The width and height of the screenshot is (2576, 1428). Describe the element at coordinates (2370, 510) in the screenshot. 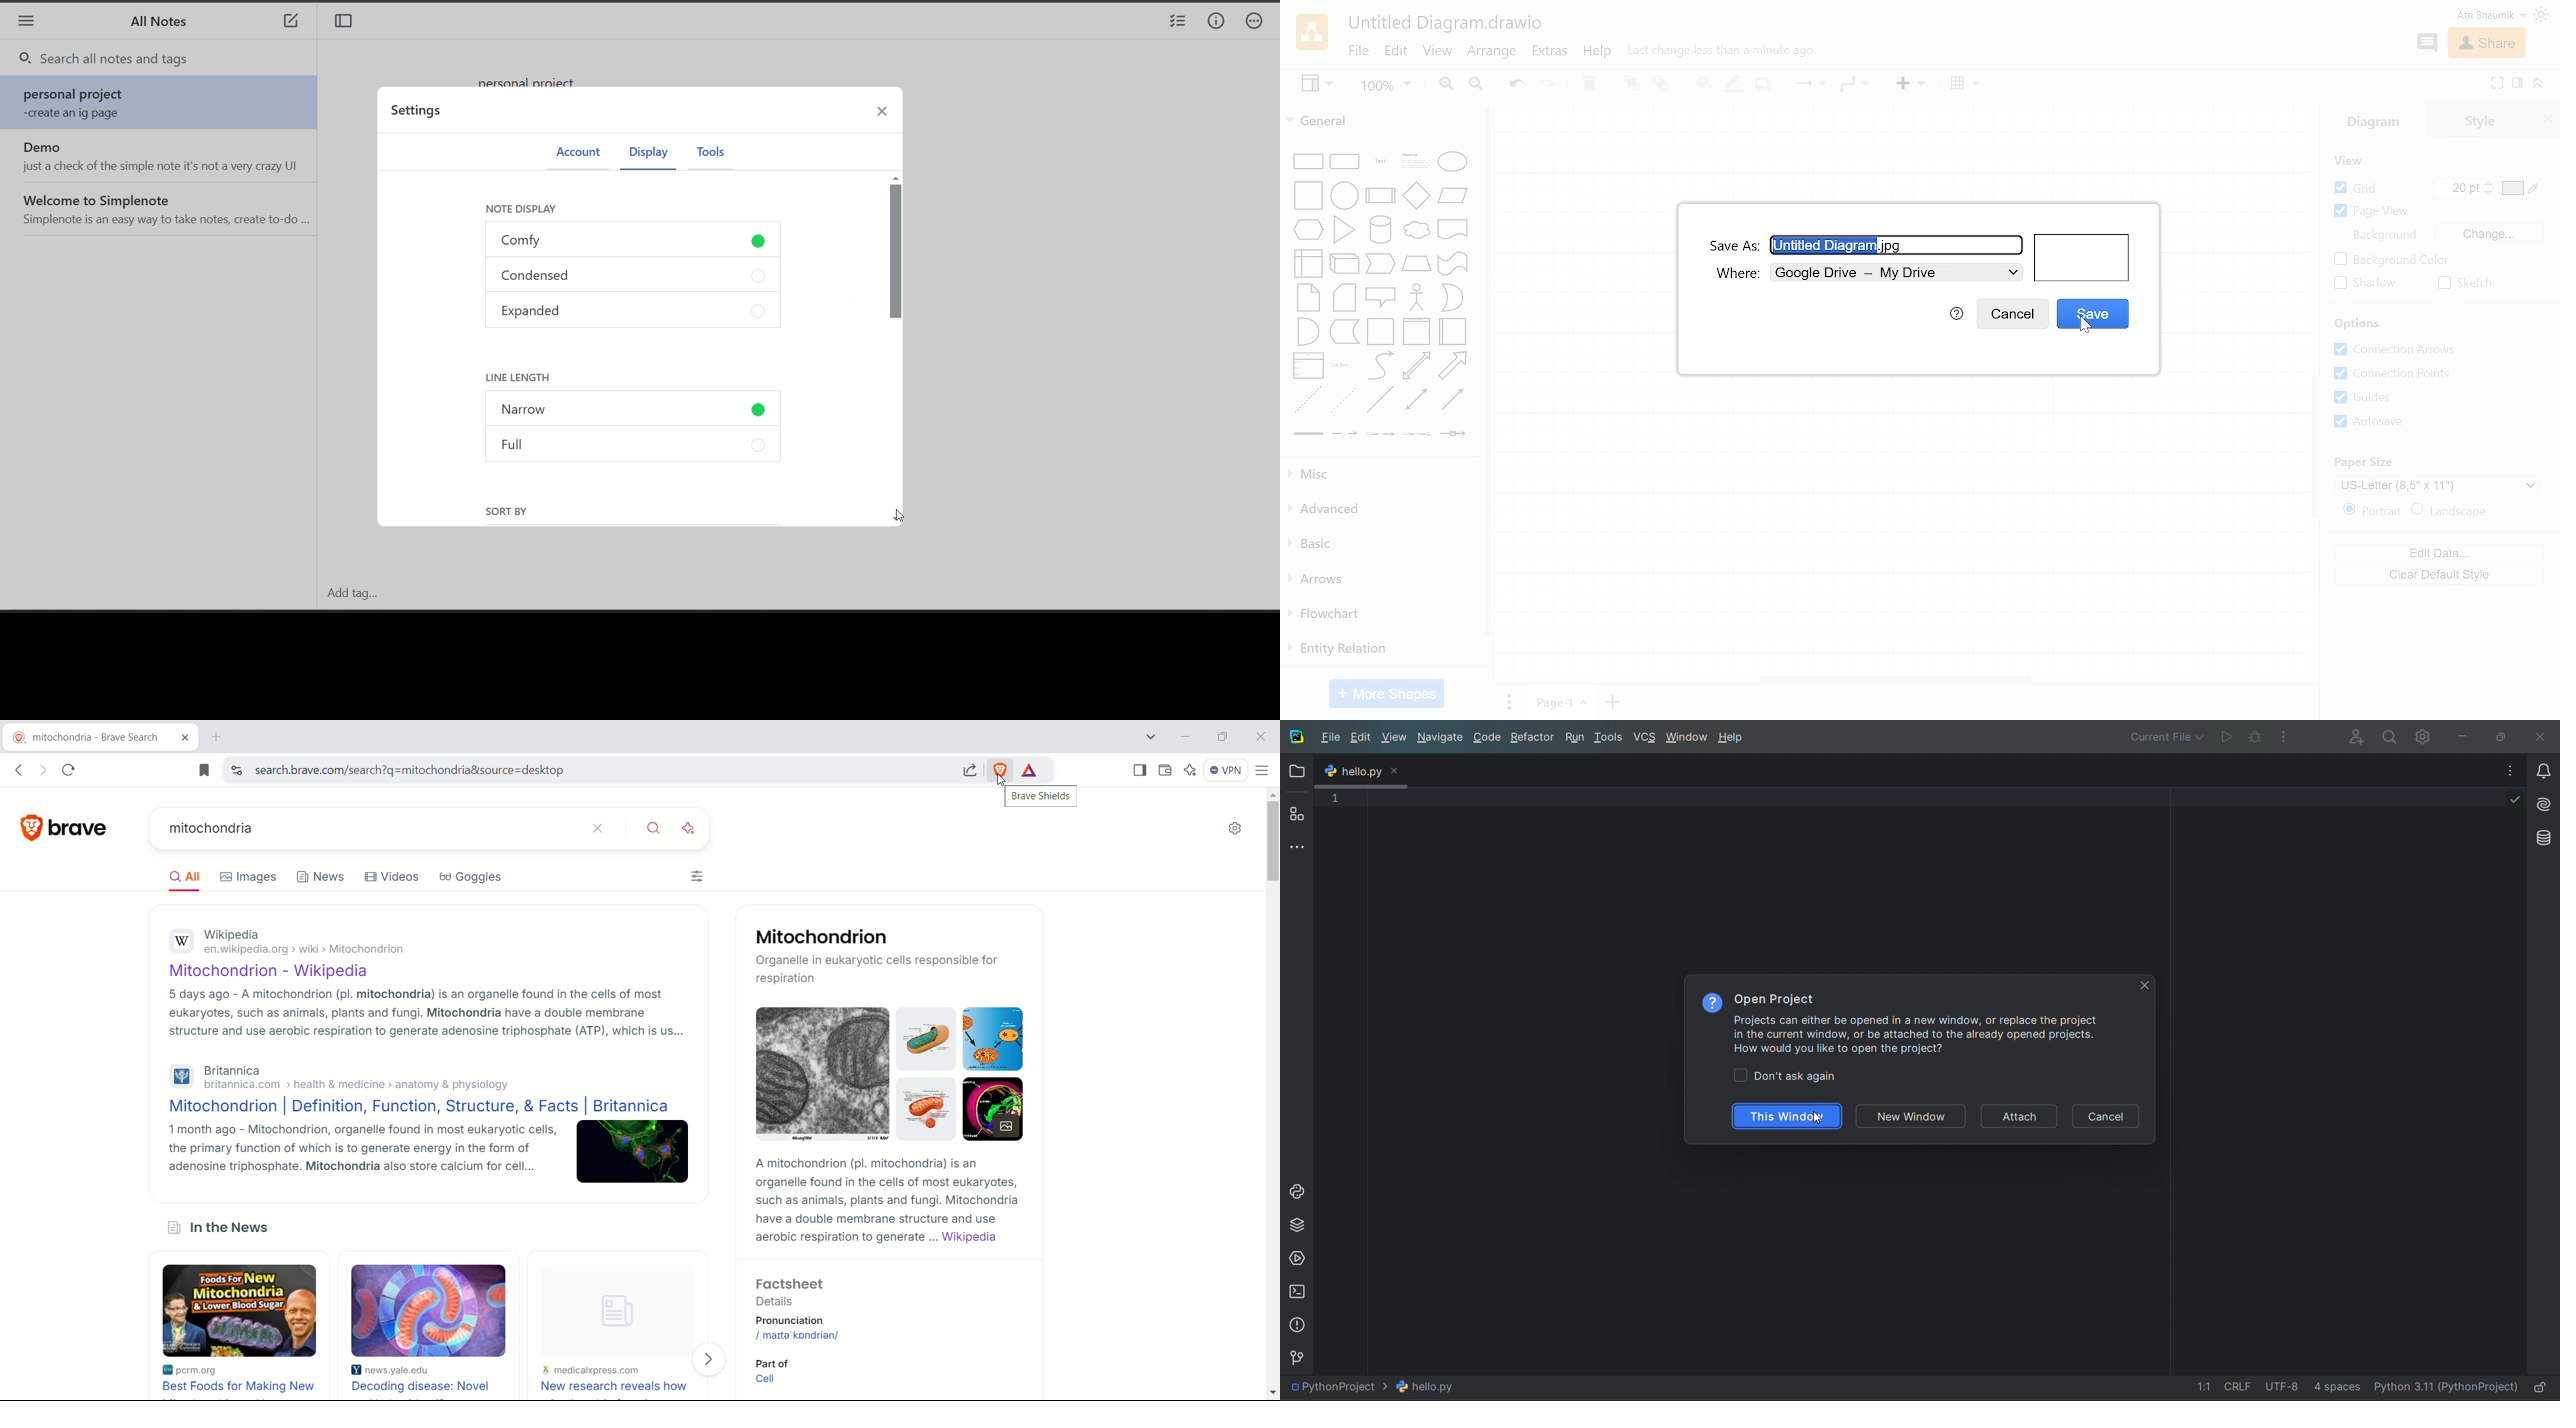

I see `Potrait` at that location.